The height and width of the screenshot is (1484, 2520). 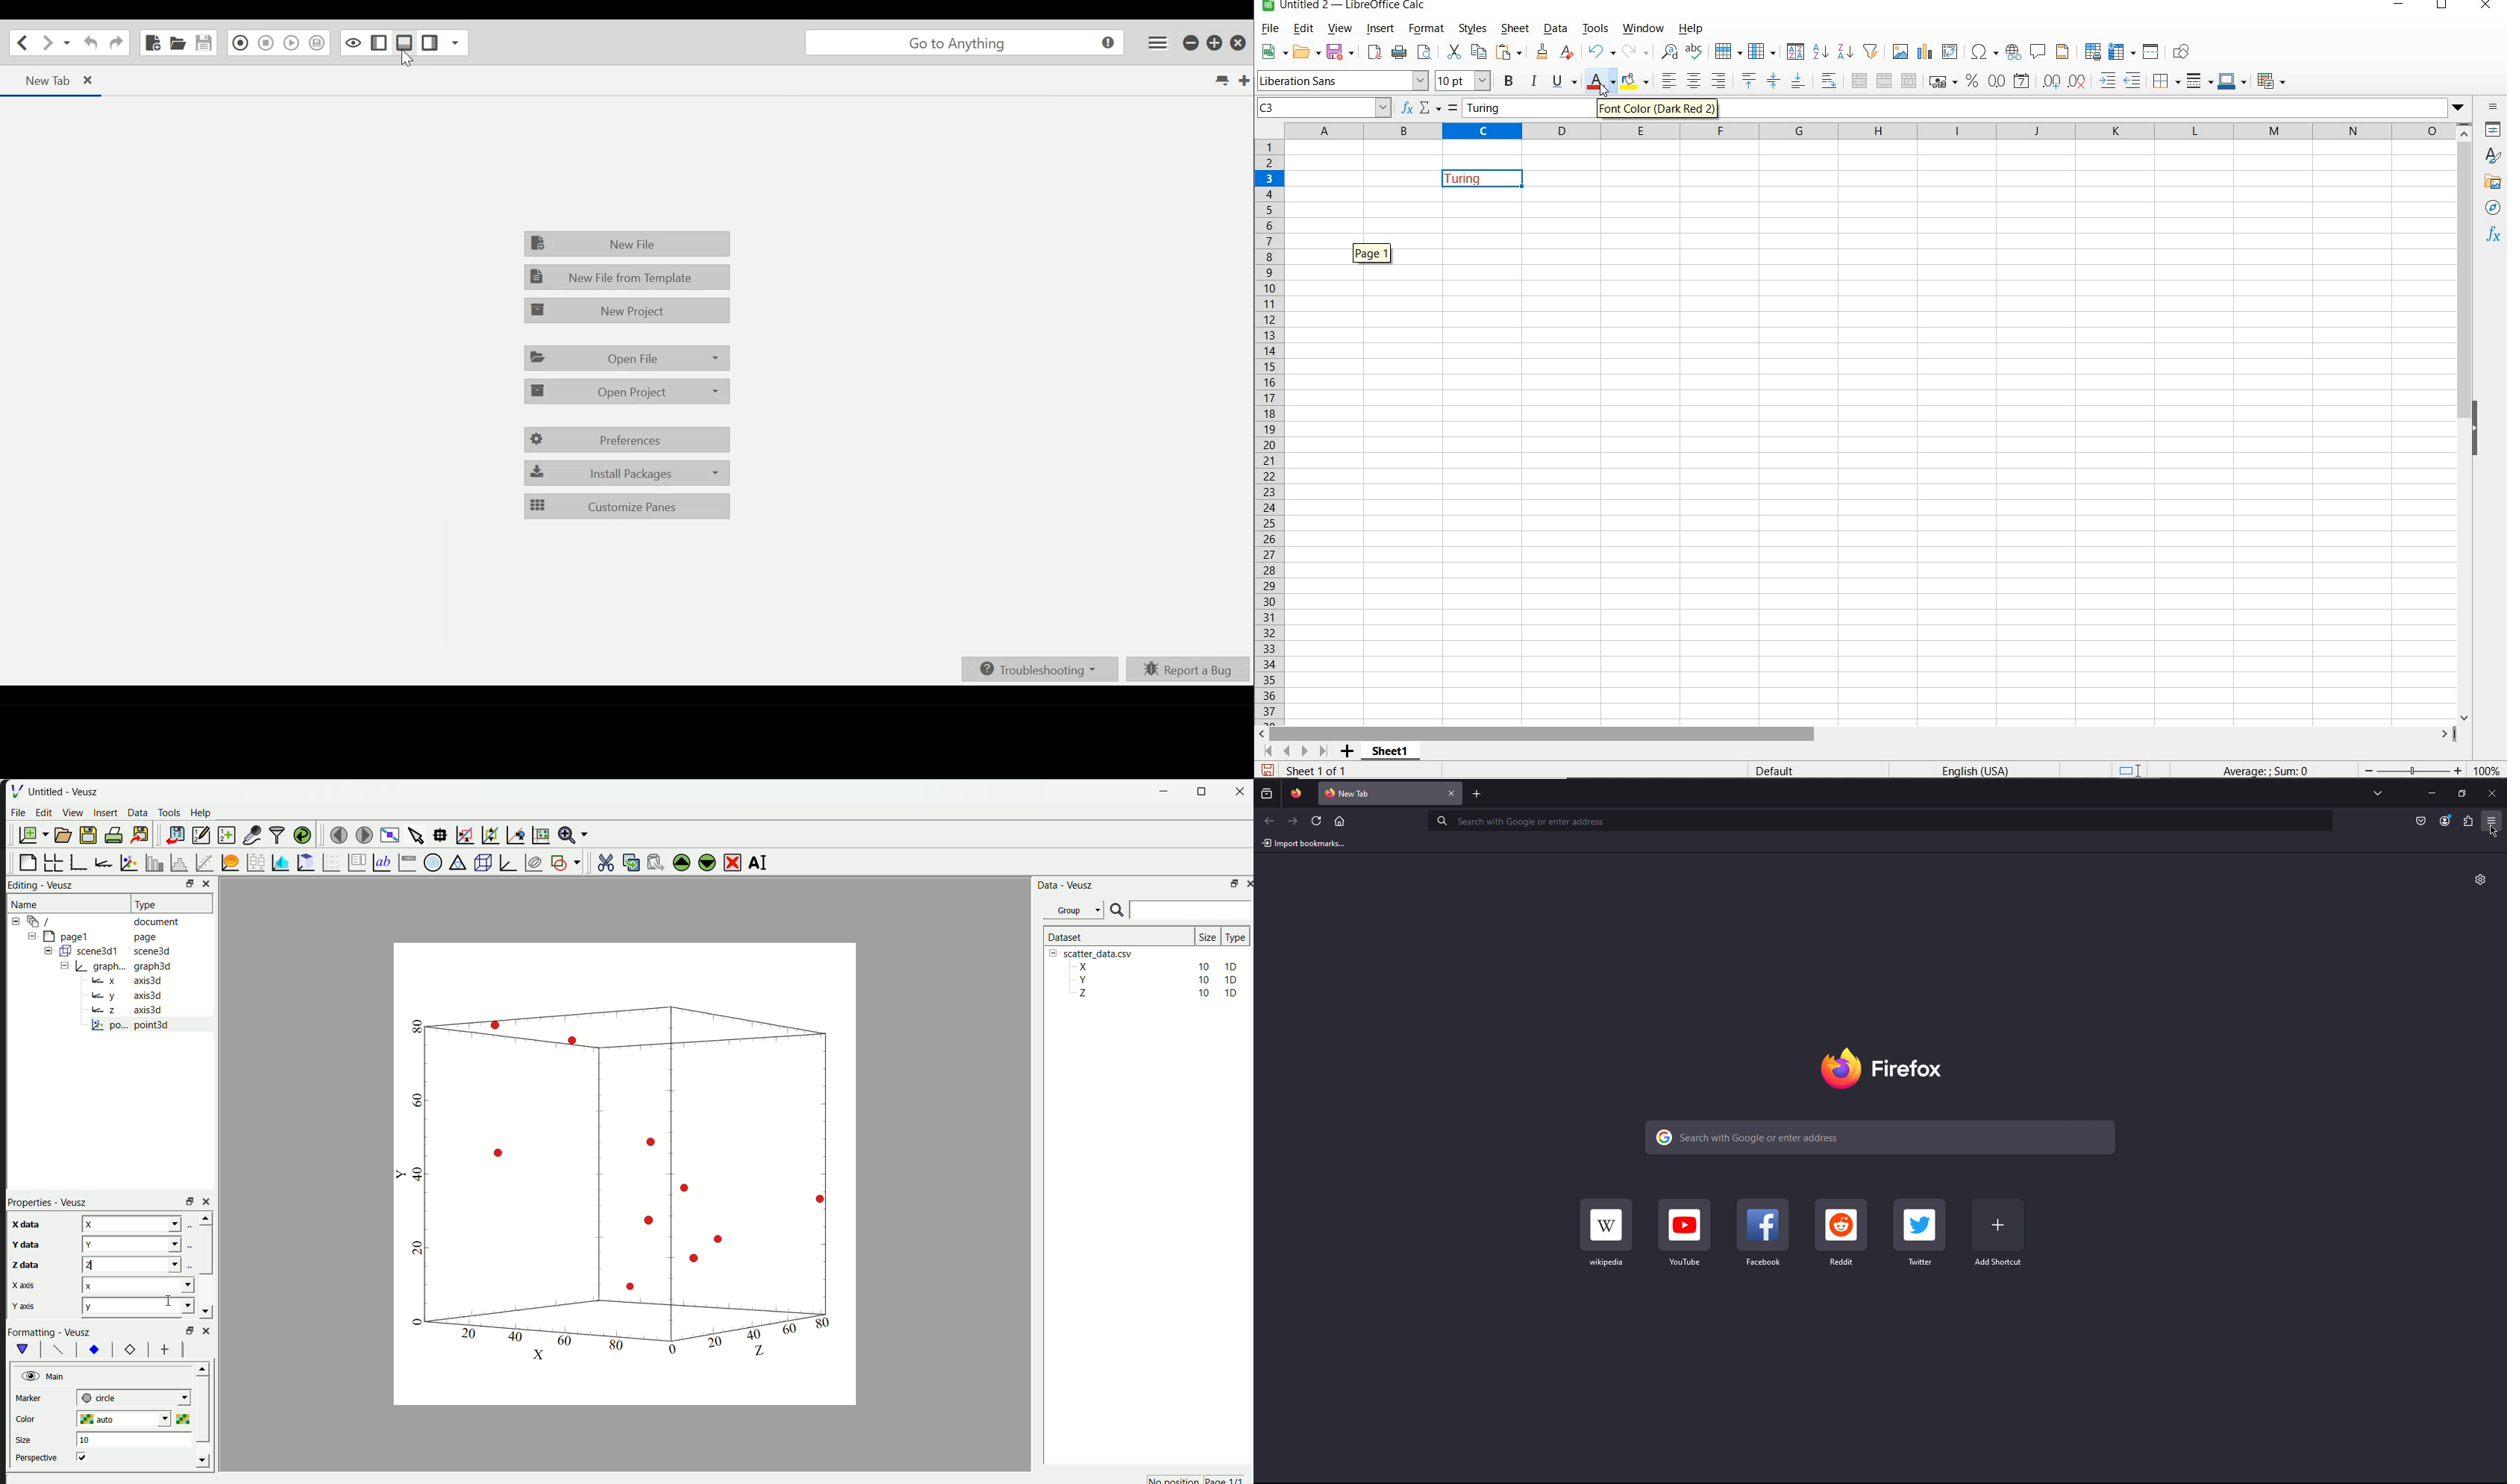 I want to click on FILE, so click(x=1271, y=30).